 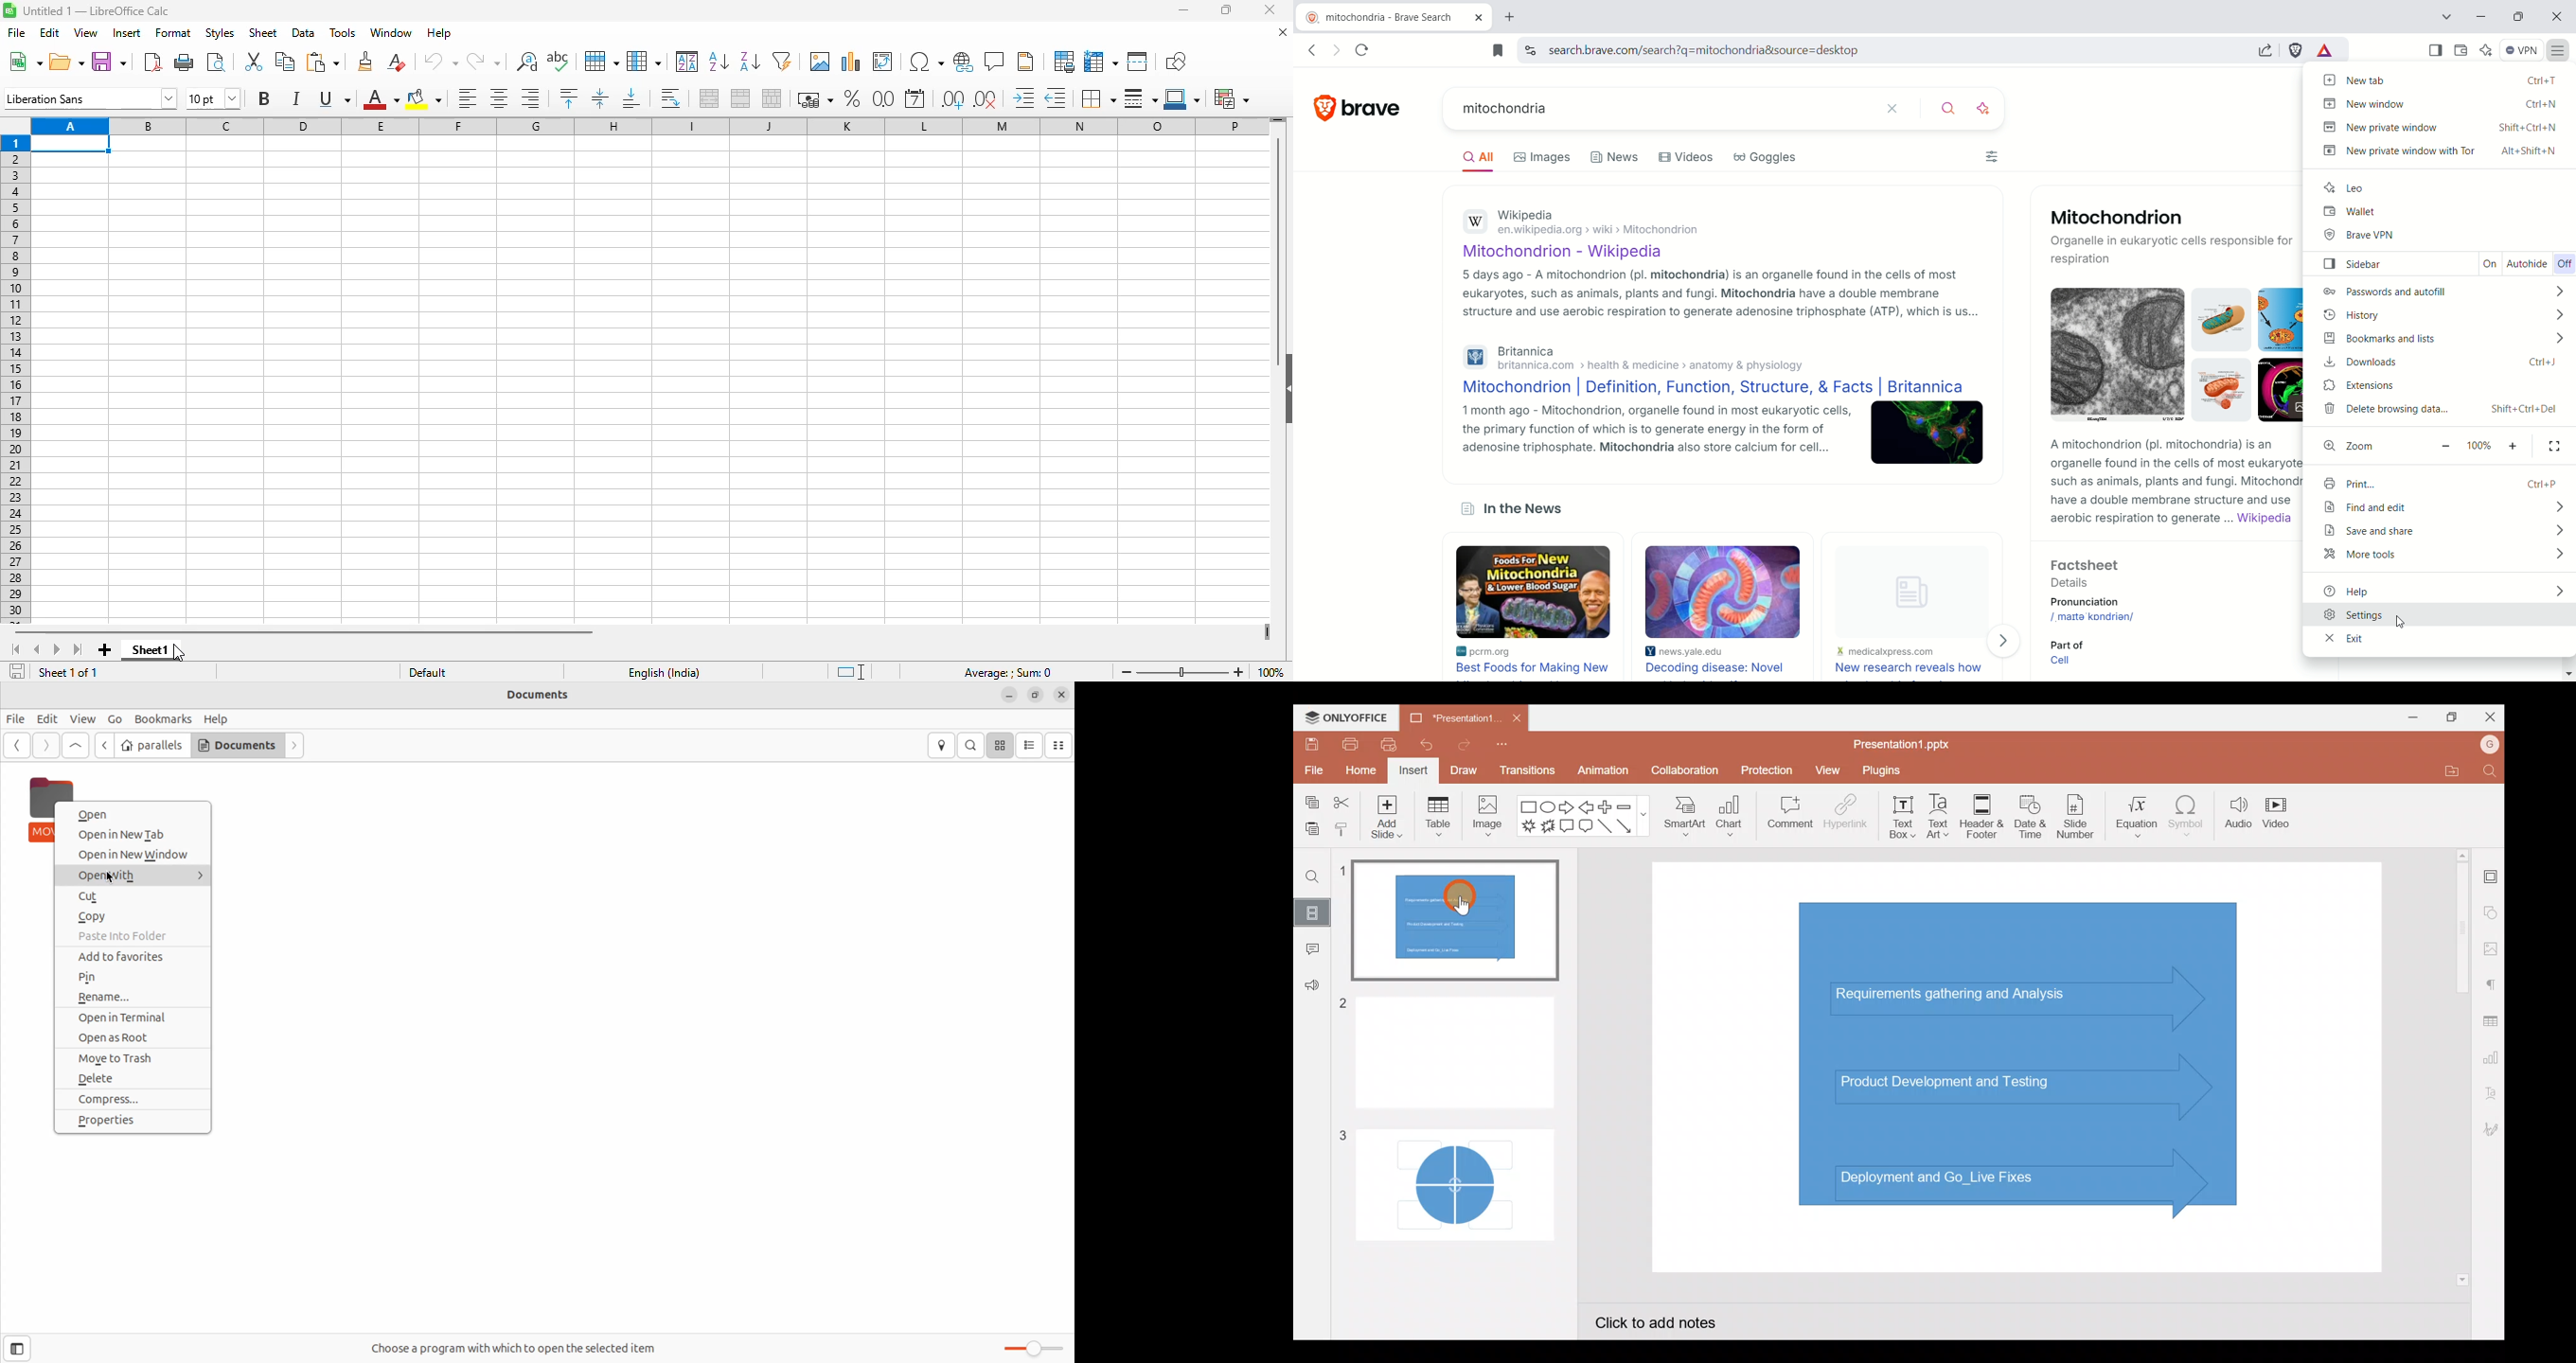 What do you see at coordinates (1270, 9) in the screenshot?
I see `close` at bounding box center [1270, 9].